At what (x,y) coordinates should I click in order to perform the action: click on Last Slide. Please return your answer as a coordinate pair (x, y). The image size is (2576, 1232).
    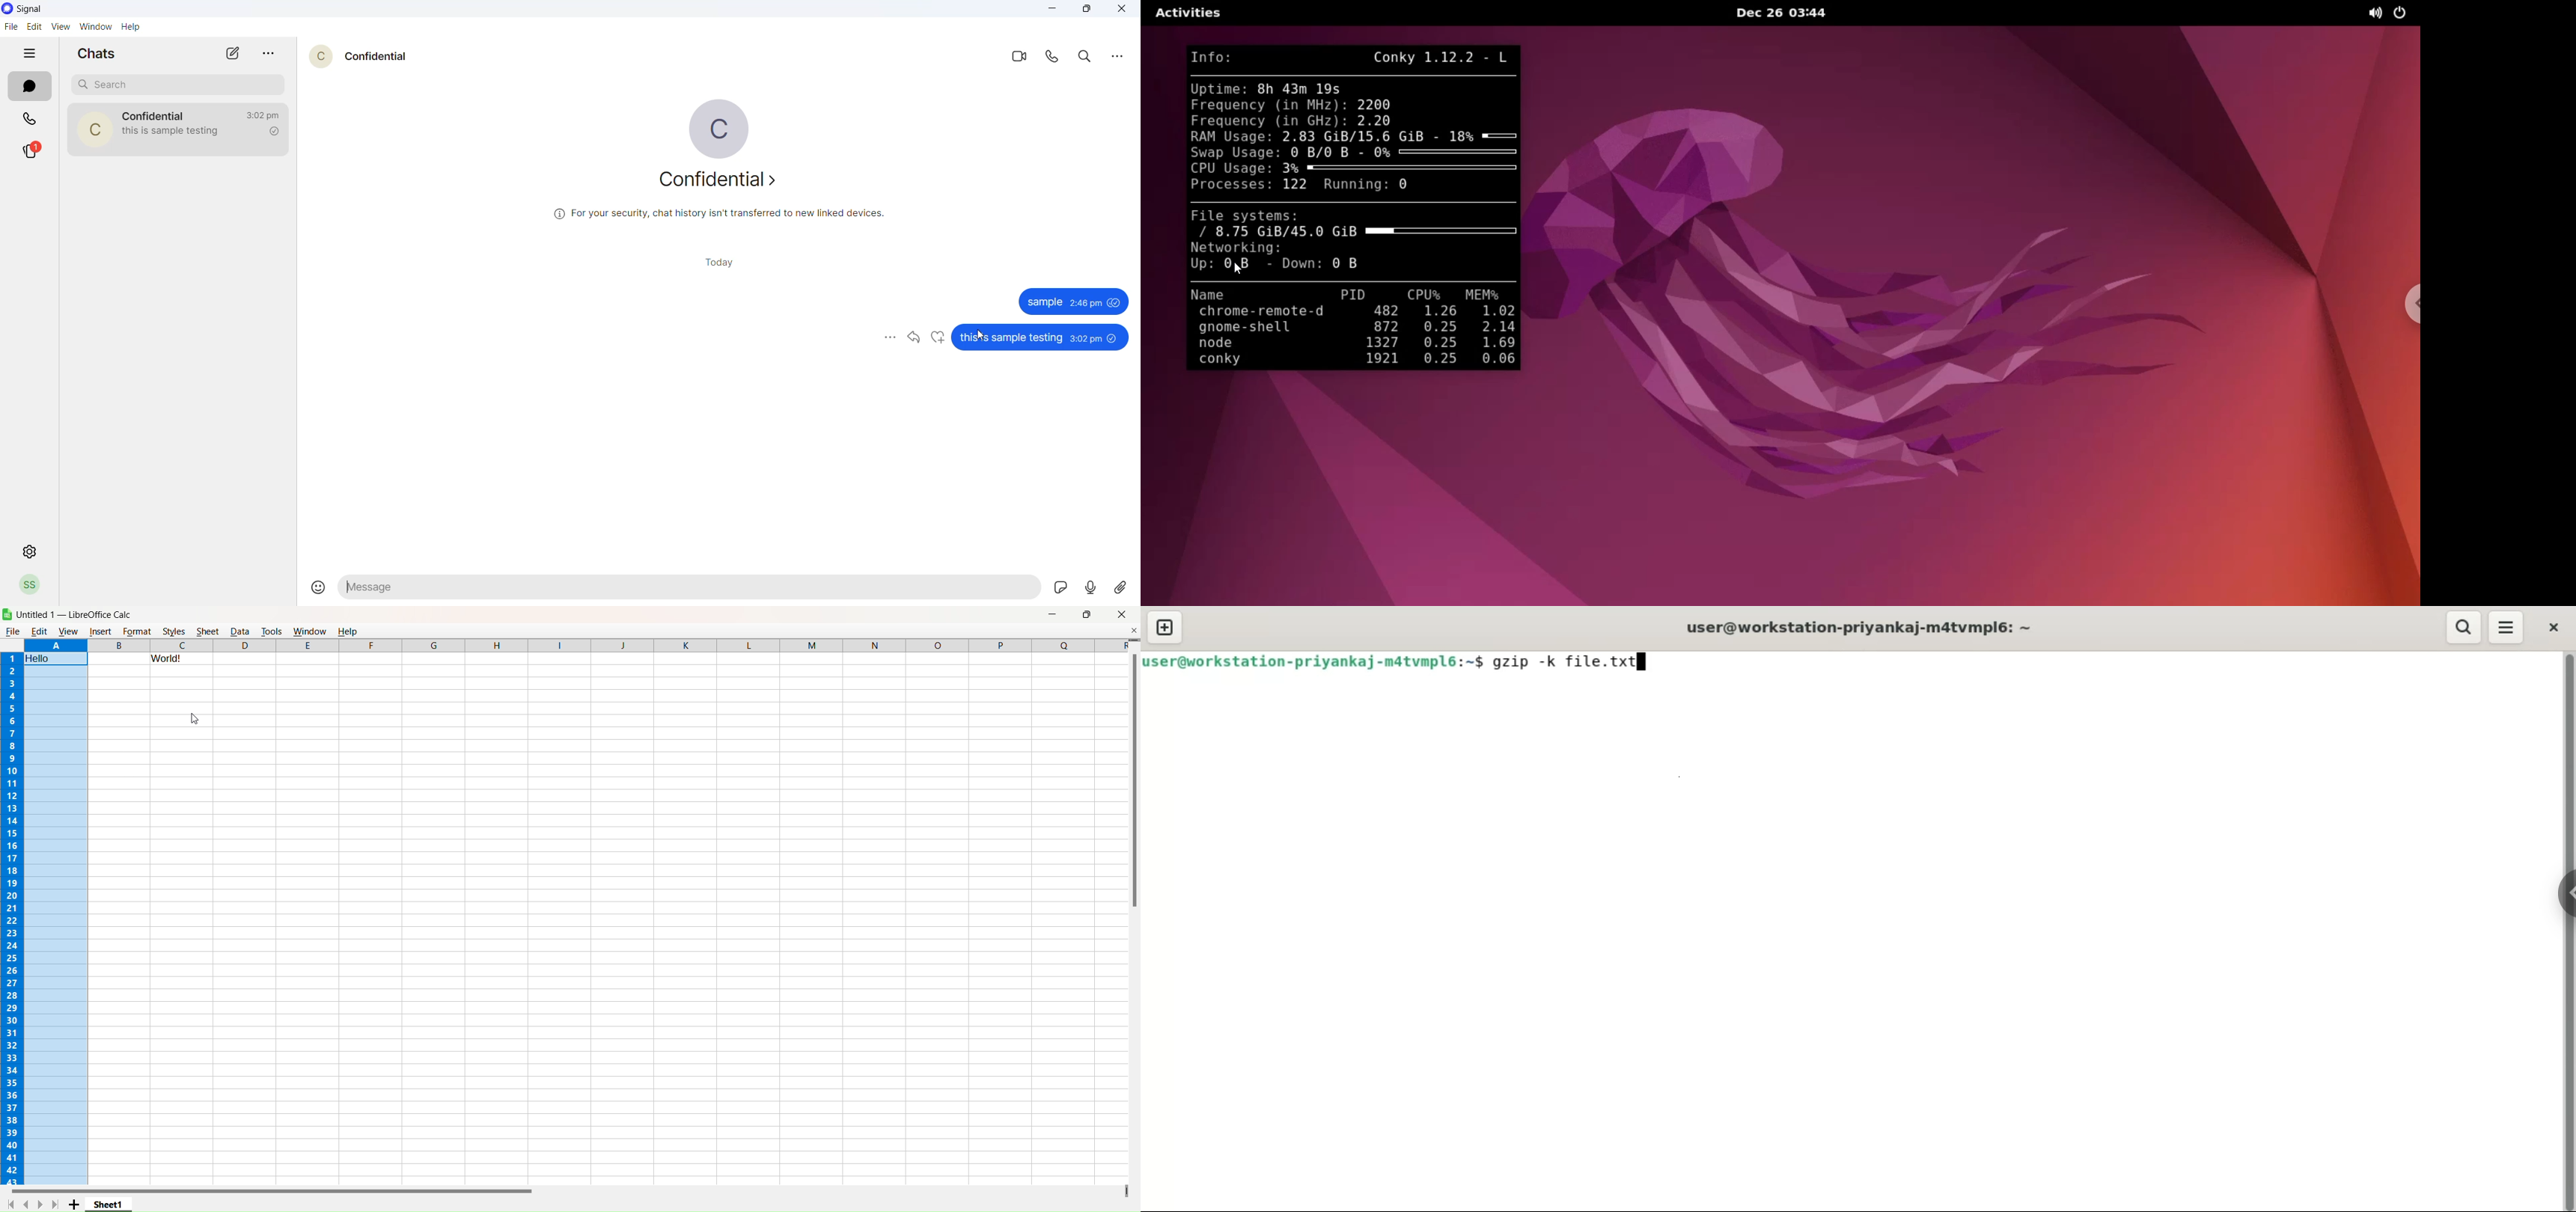
    Looking at the image, I should click on (55, 1204).